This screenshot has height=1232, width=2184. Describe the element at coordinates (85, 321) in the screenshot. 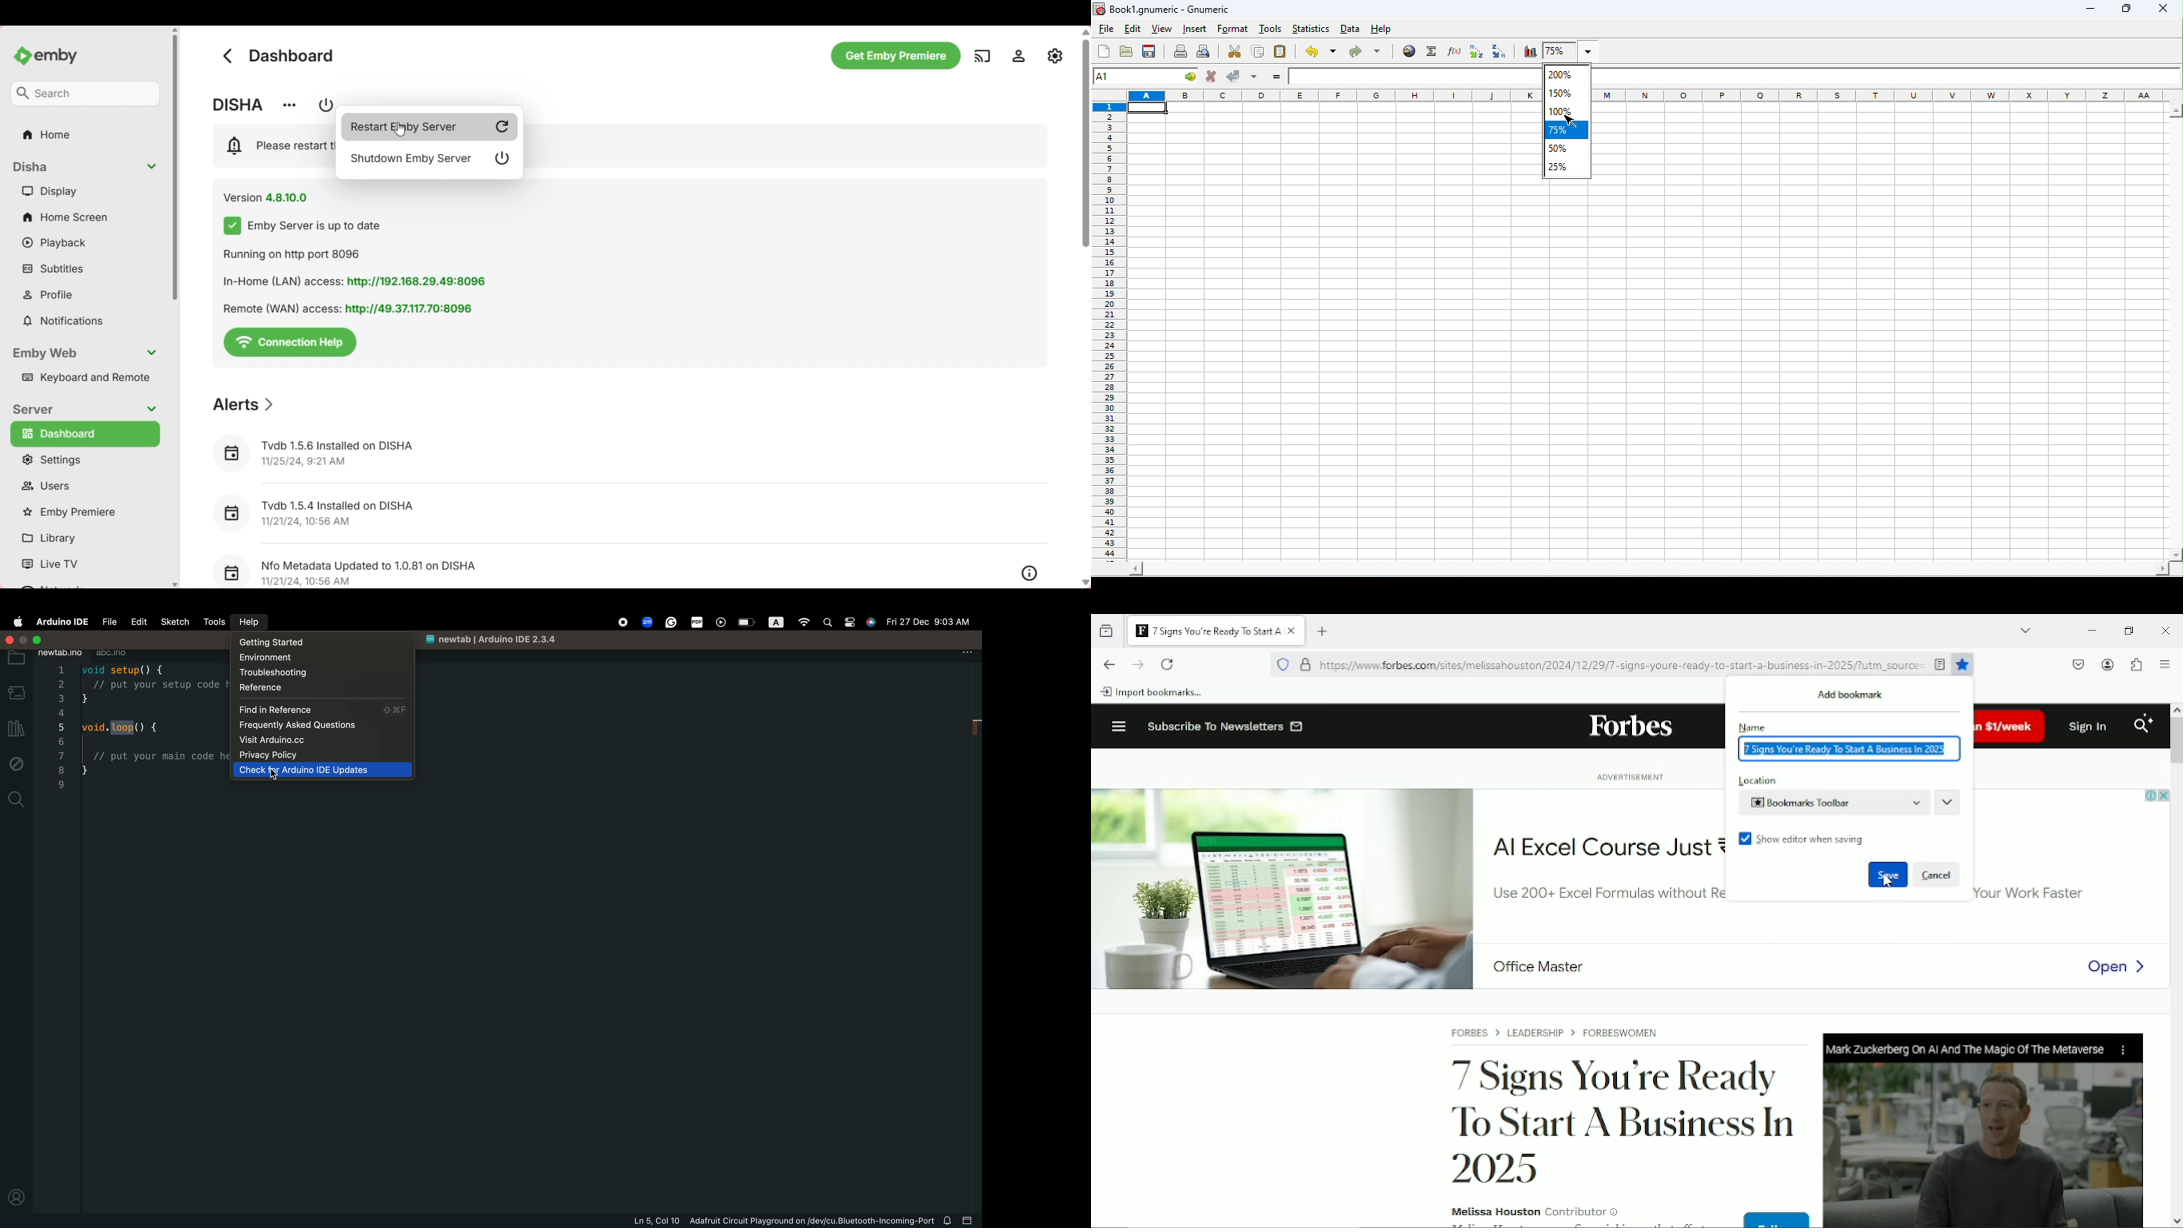

I see `Notifications ` at that location.